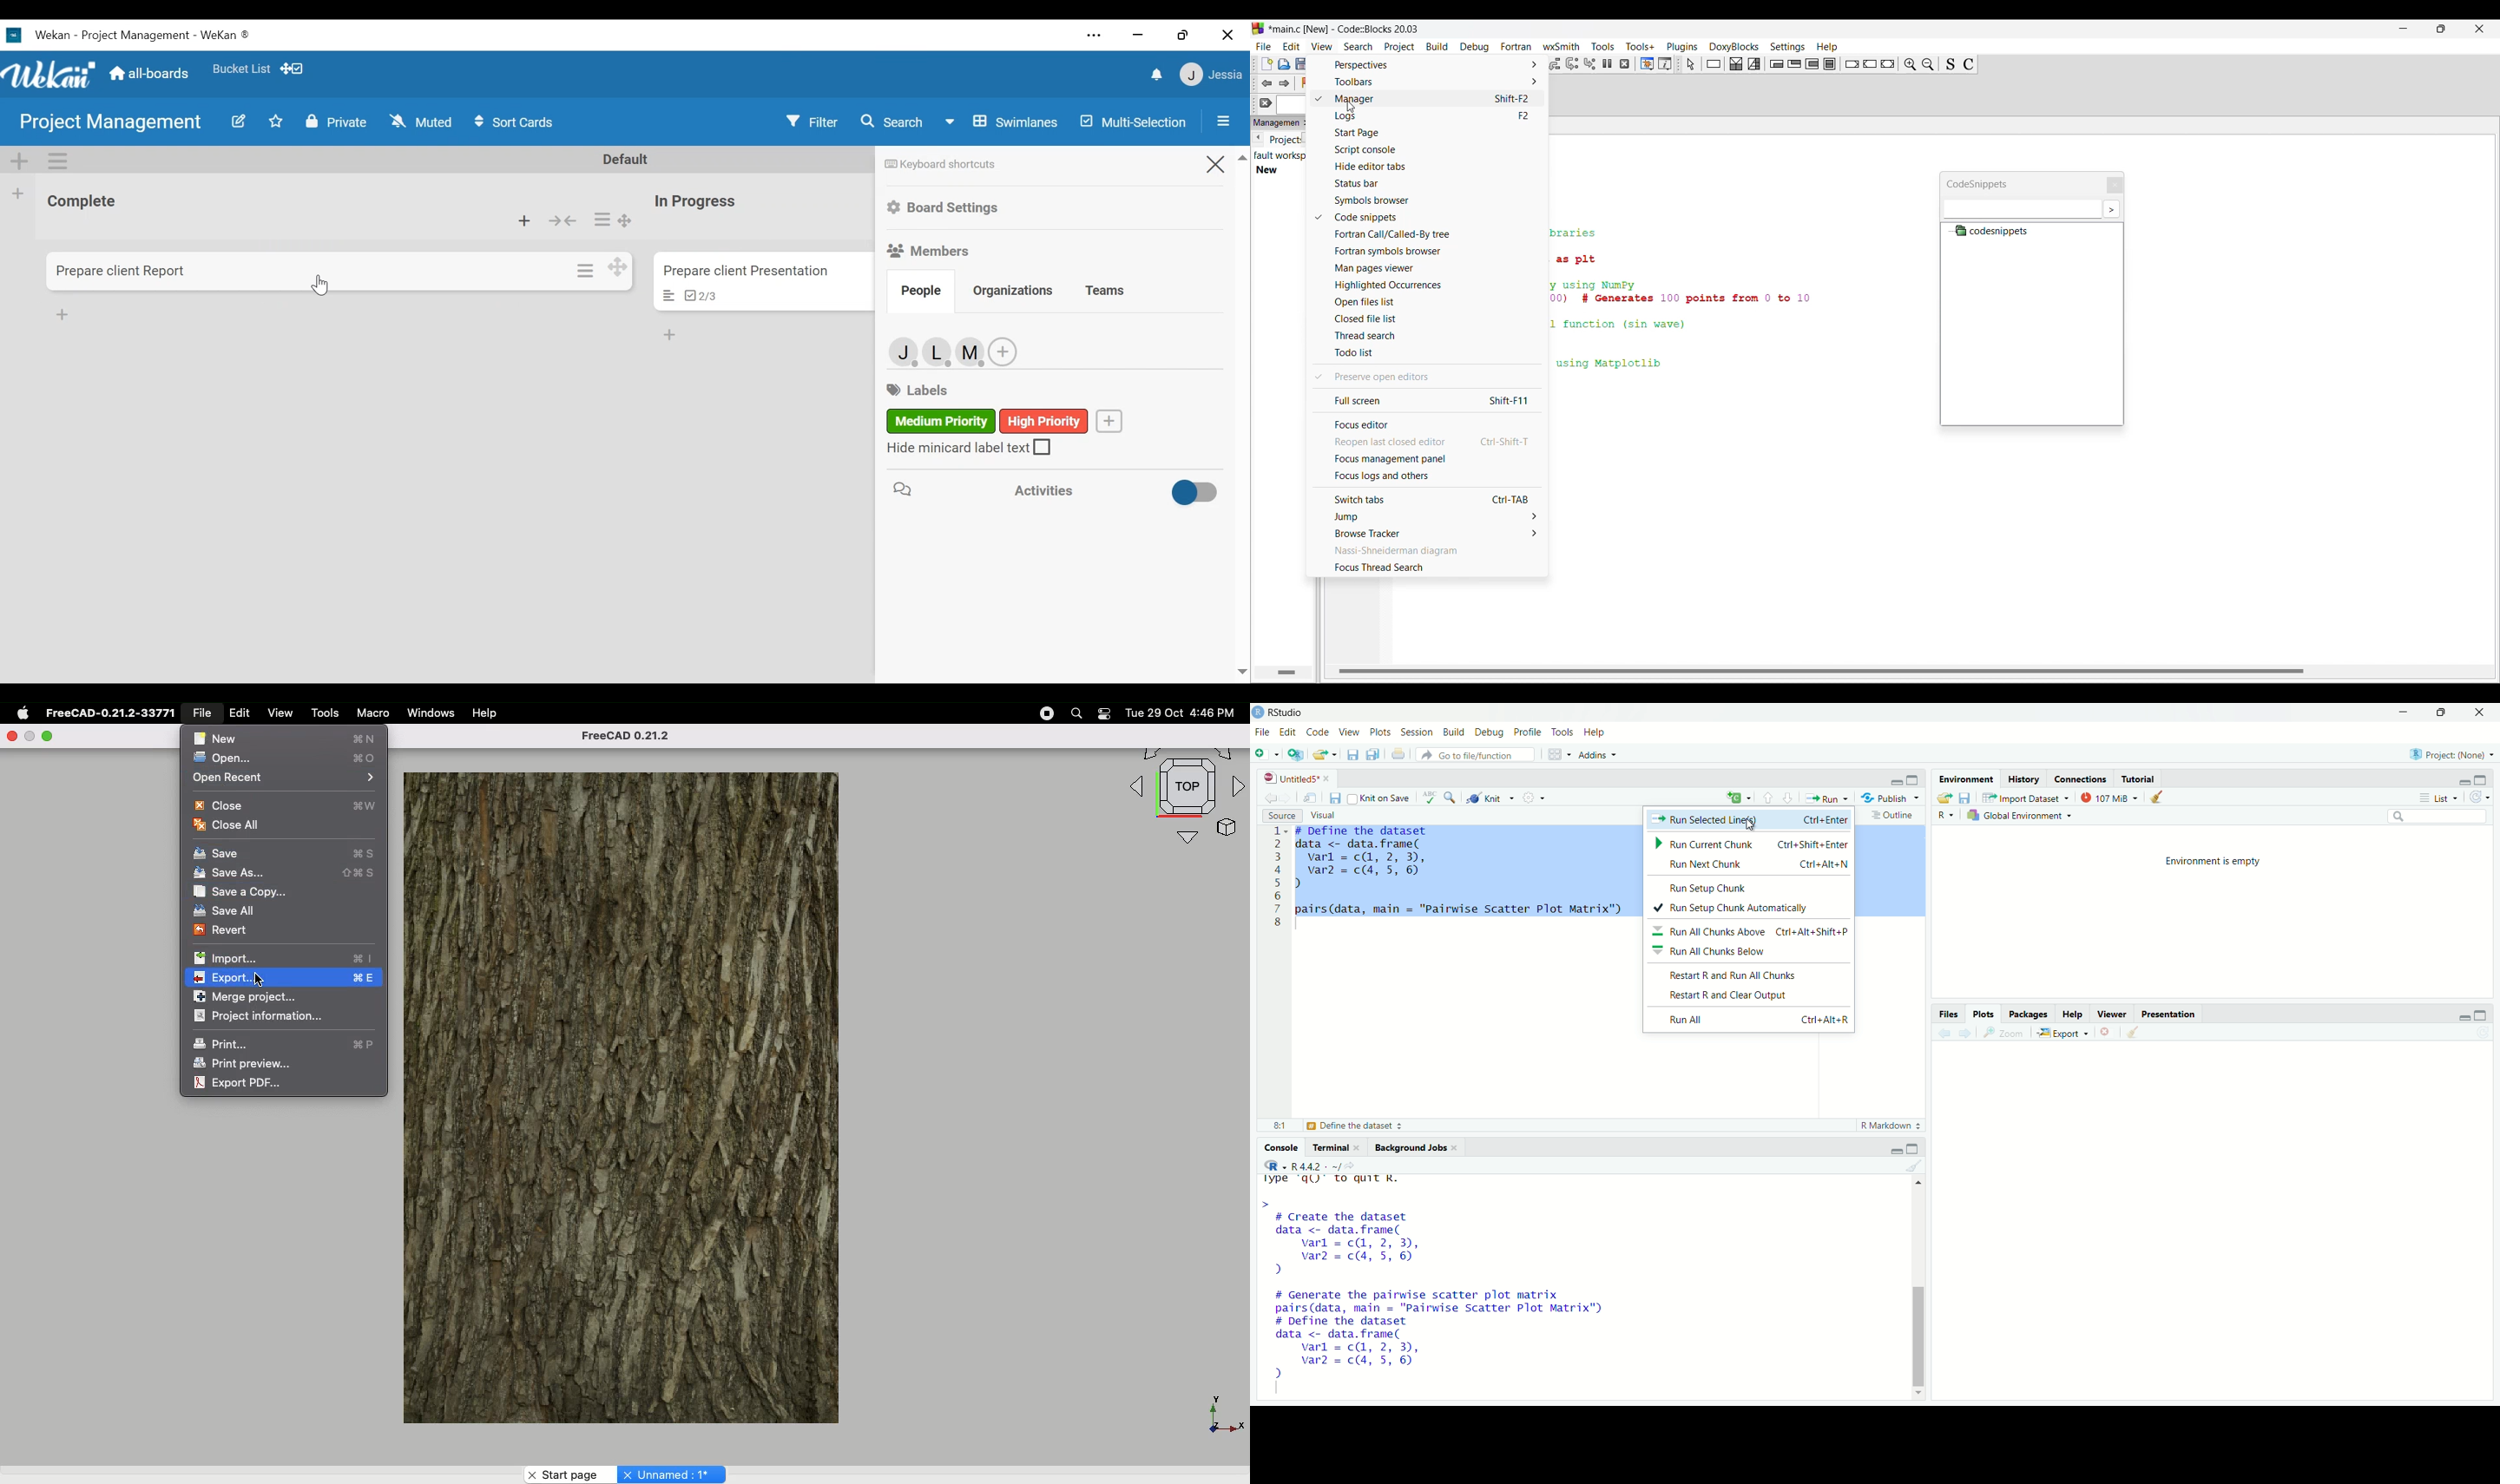 Image resolution: width=2520 pixels, height=1484 pixels. Describe the element at coordinates (2140, 778) in the screenshot. I see `Tutorial` at that location.